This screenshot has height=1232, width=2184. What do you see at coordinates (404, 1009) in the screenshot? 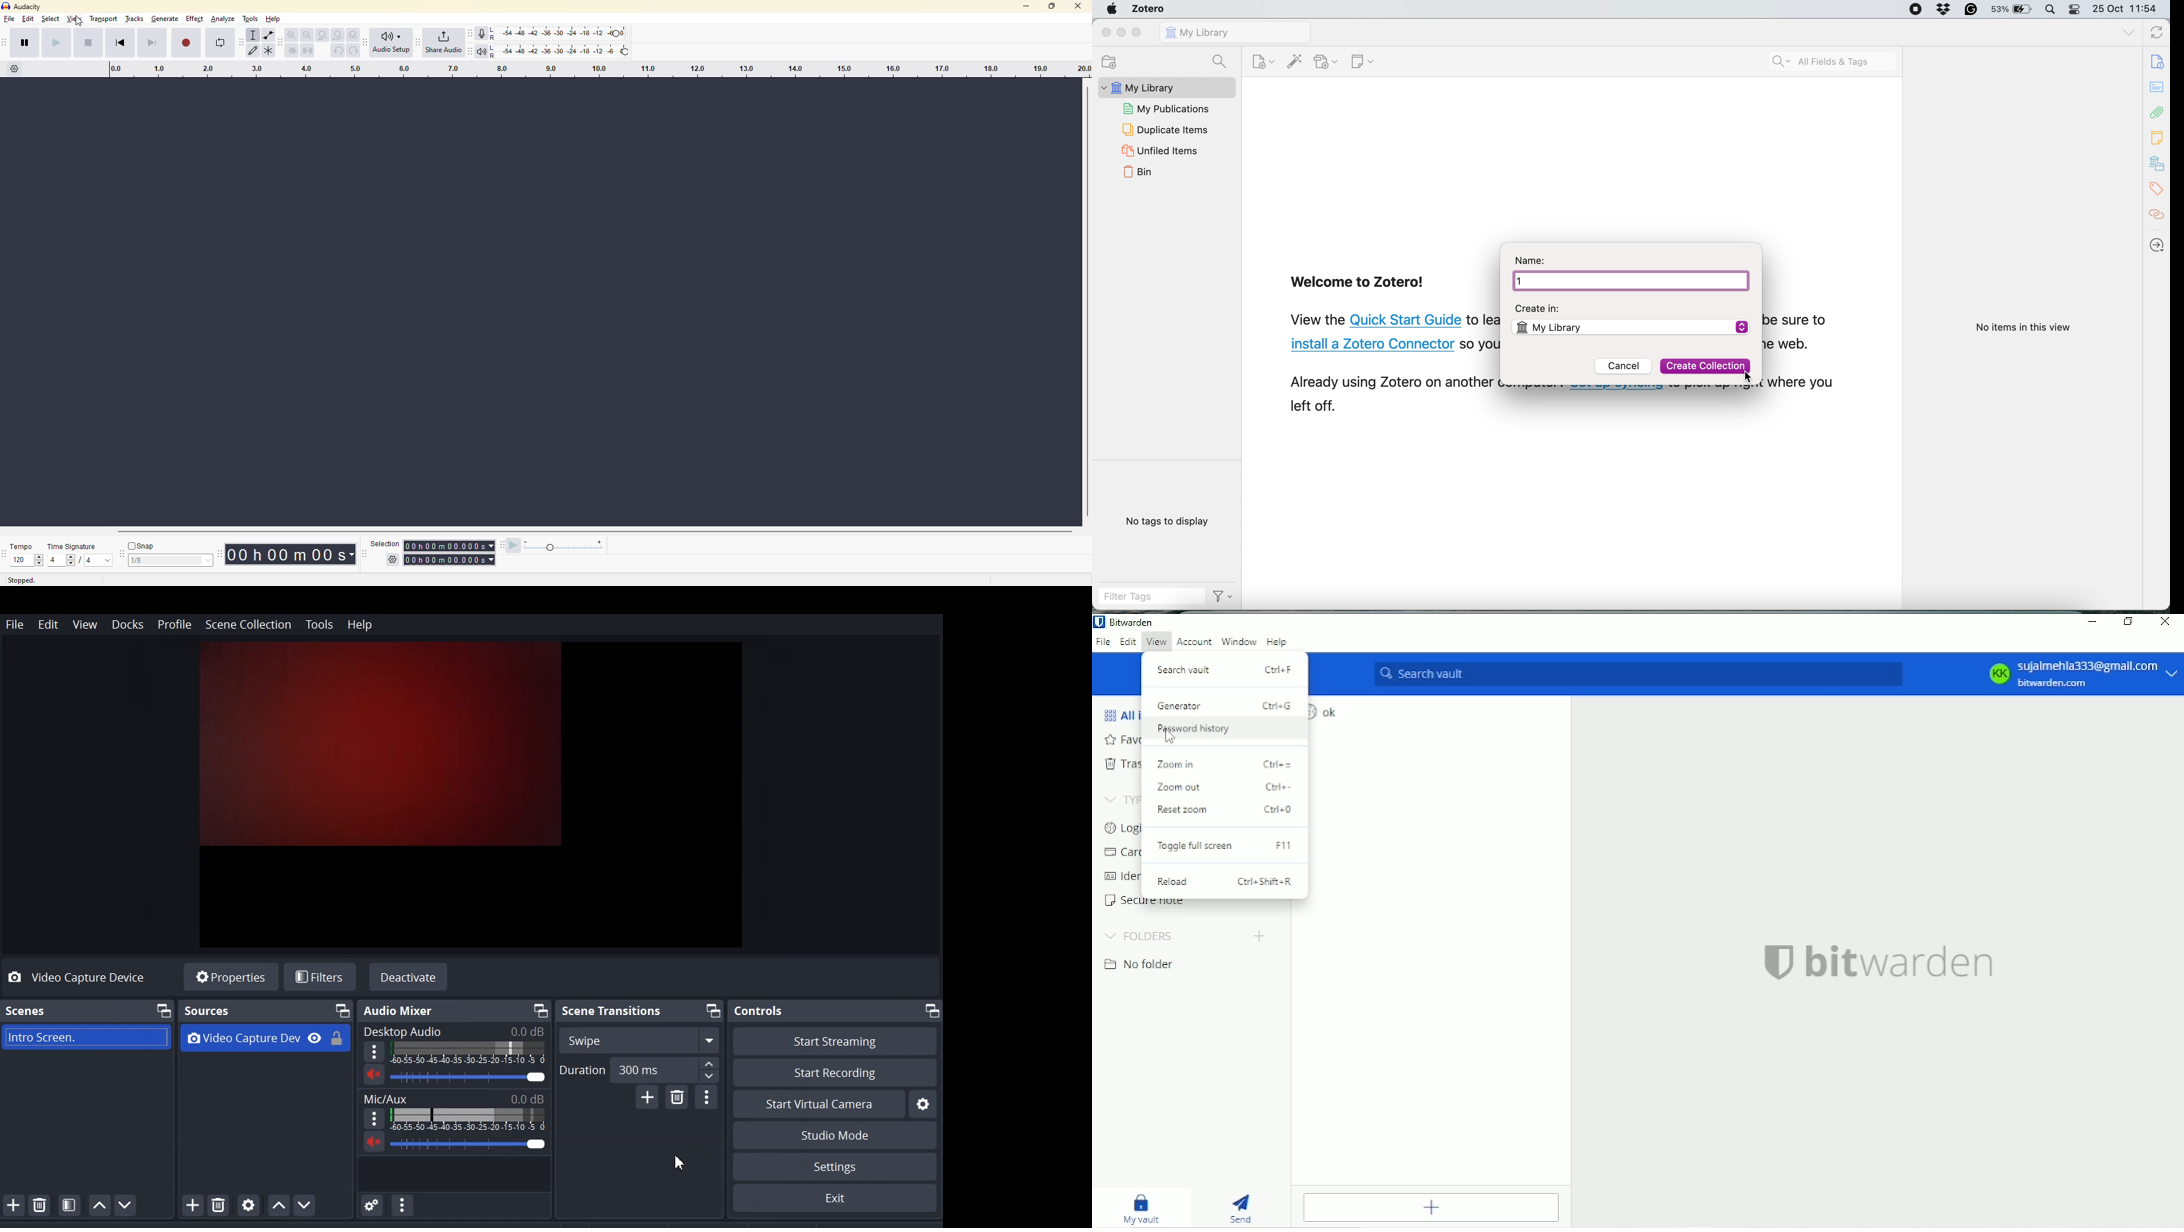
I see `Audio Mixer` at bounding box center [404, 1009].